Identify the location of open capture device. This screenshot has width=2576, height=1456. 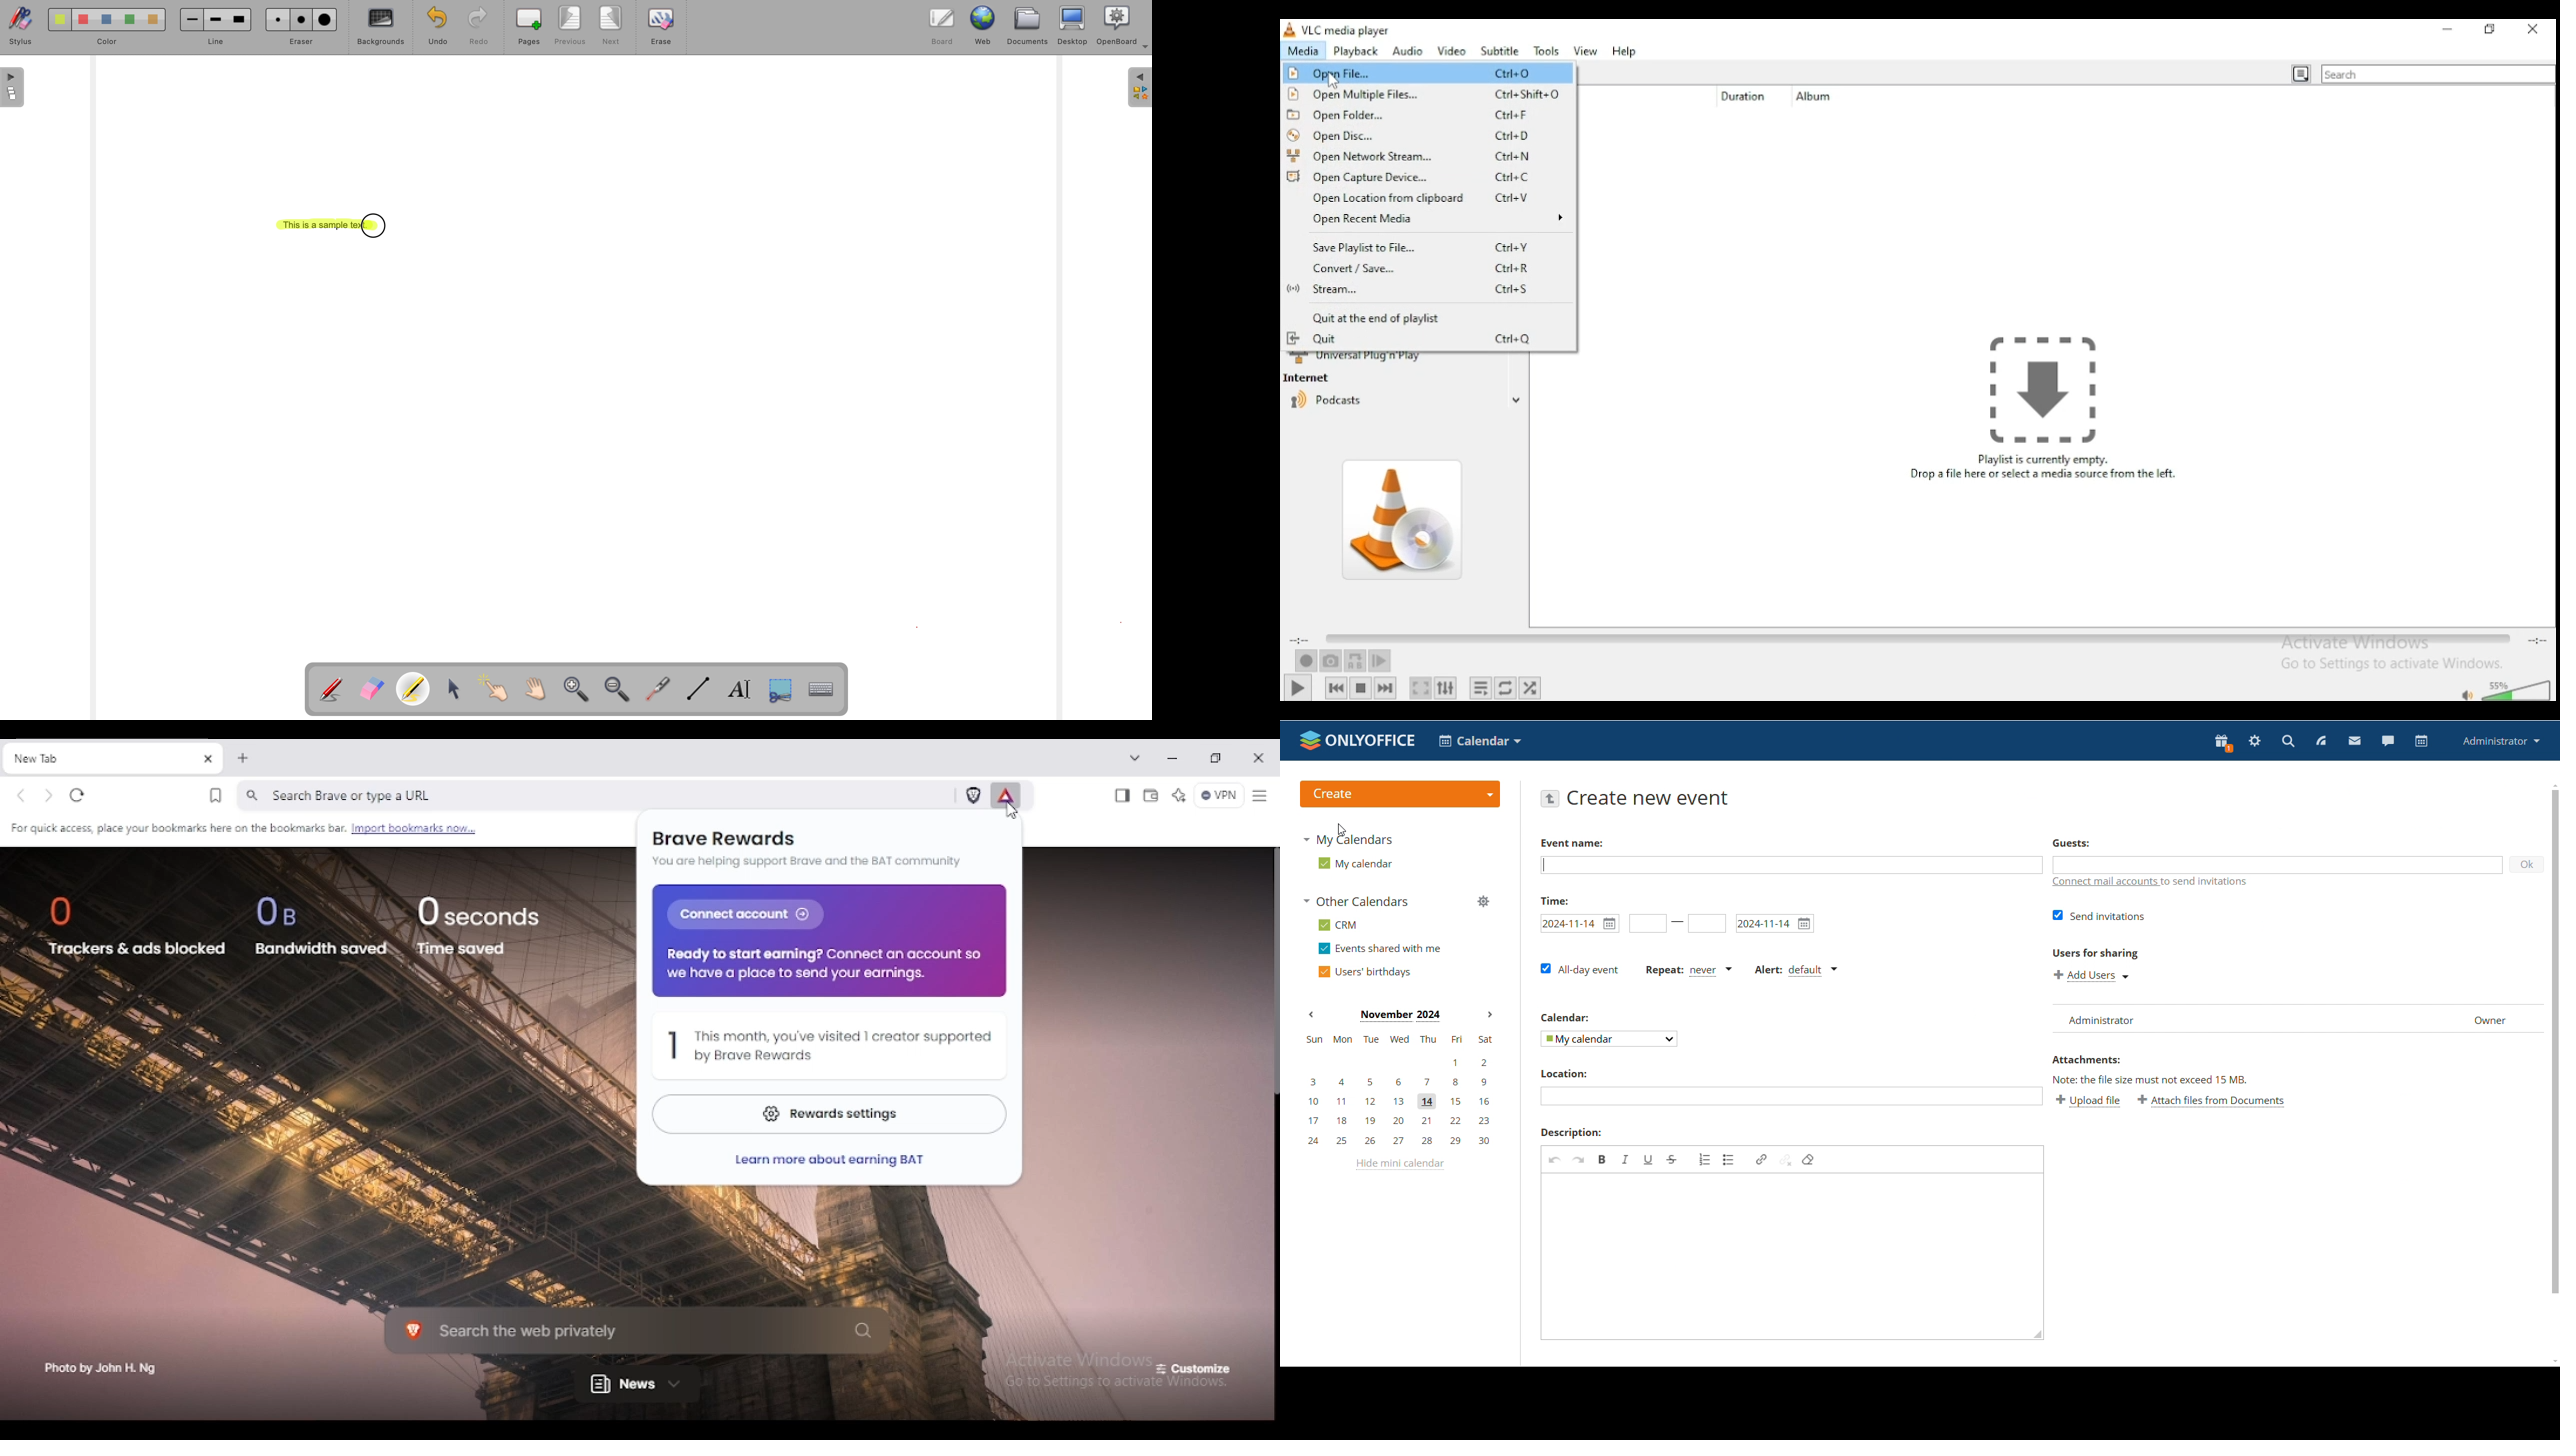
(1430, 178).